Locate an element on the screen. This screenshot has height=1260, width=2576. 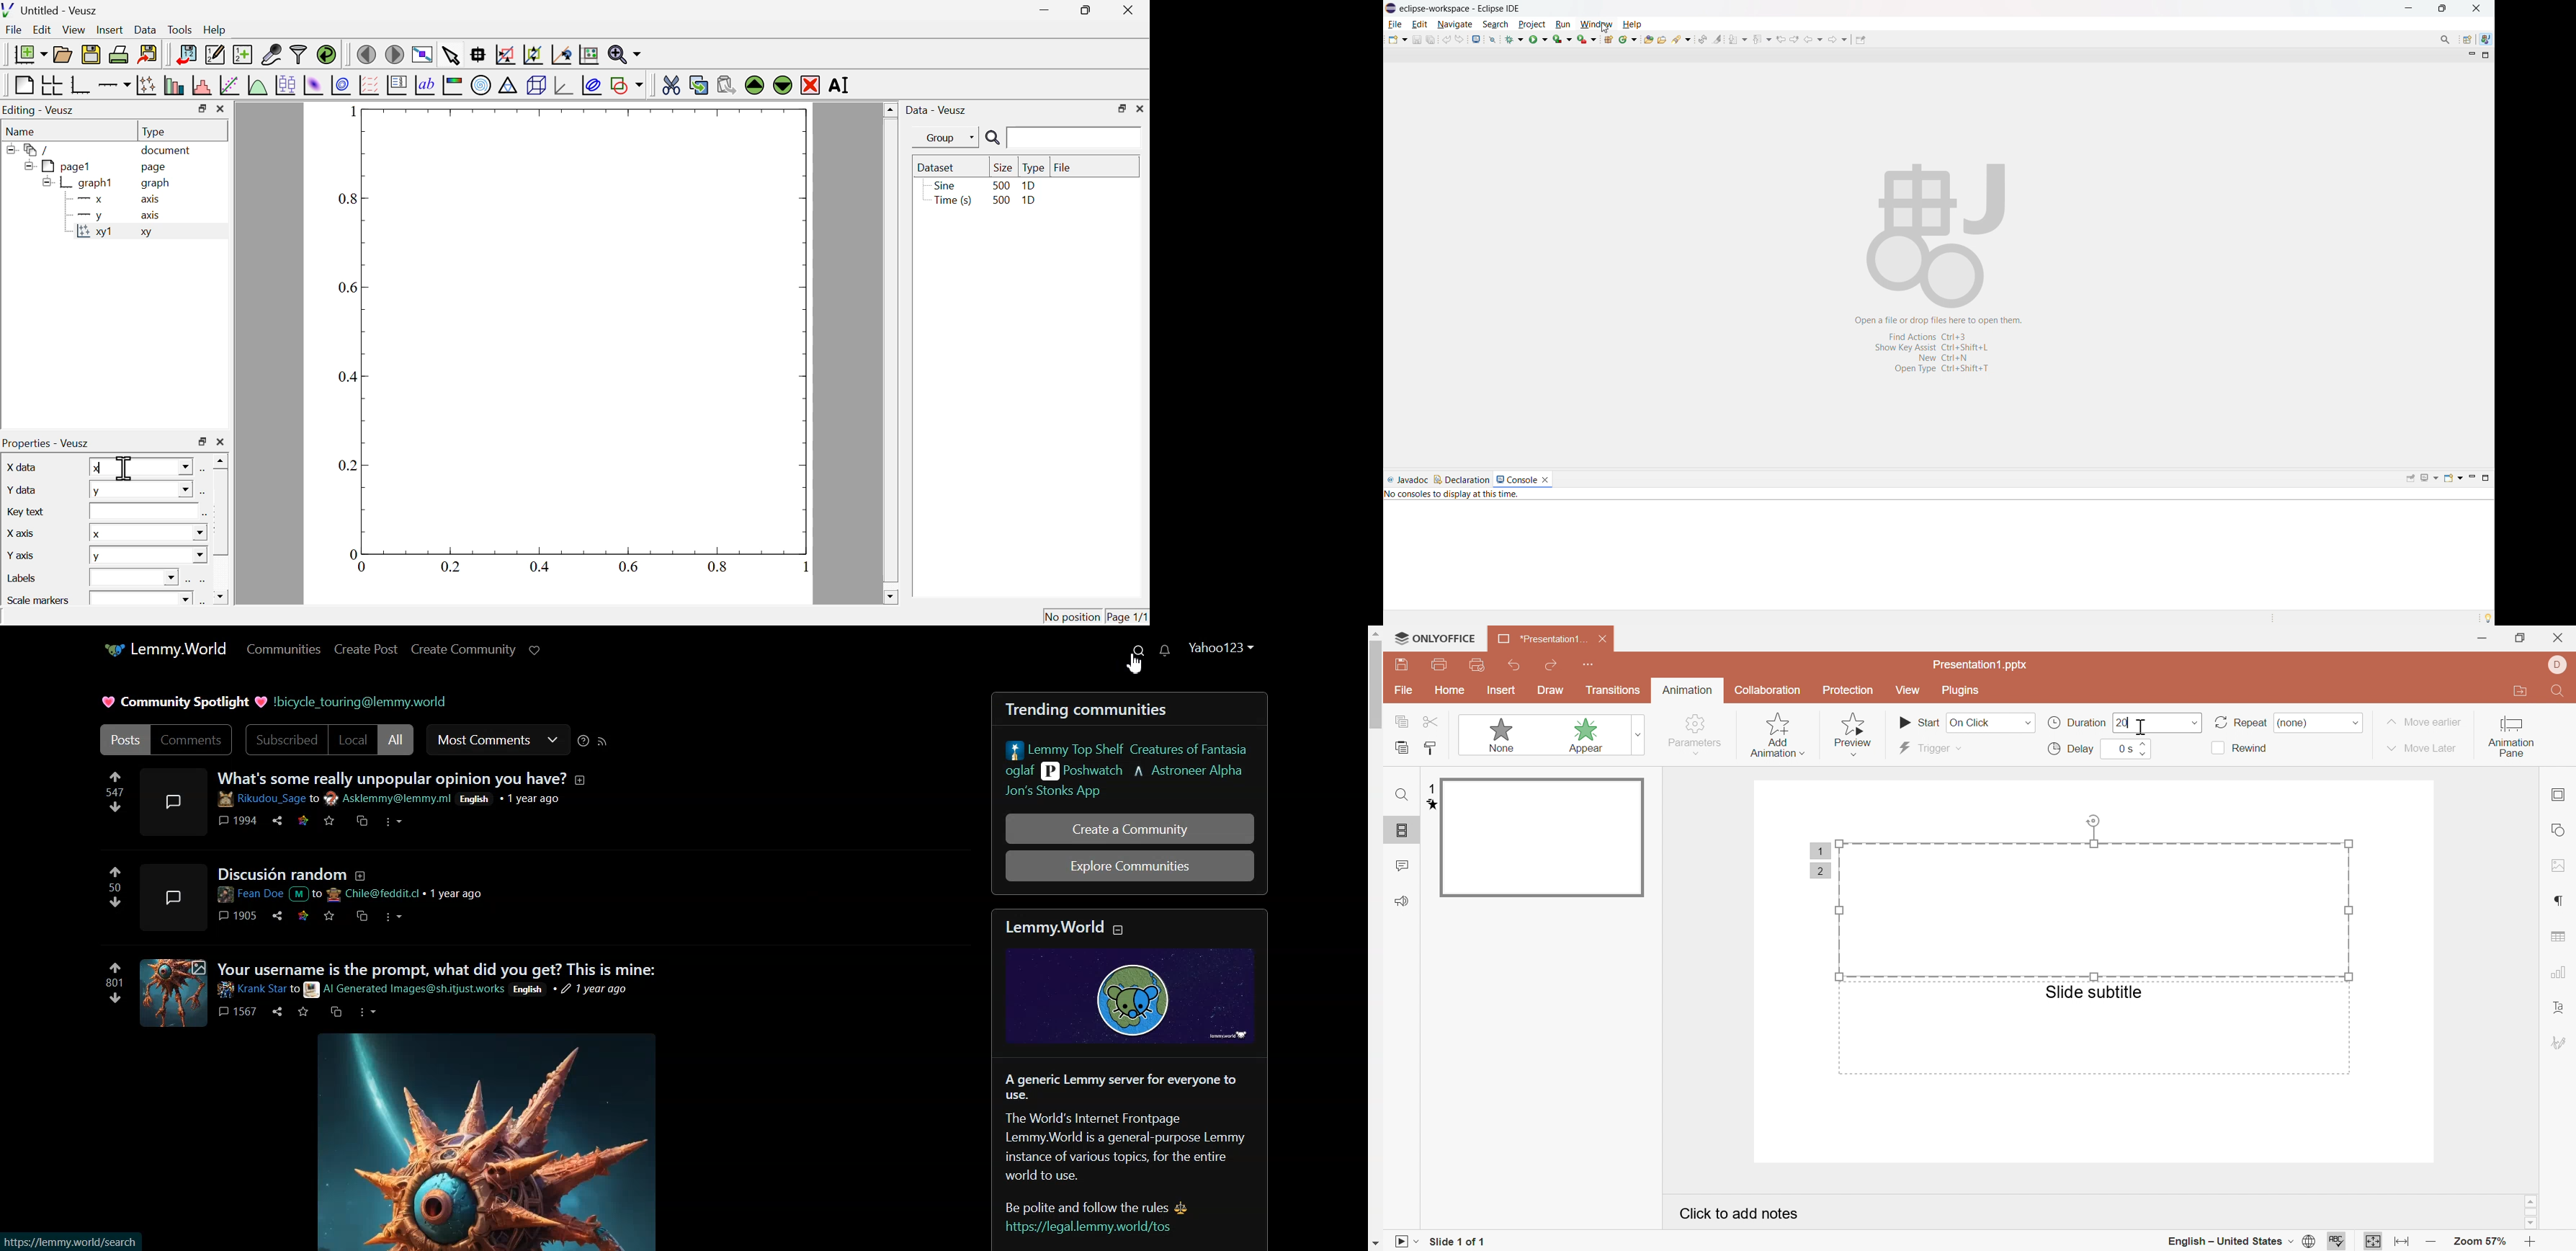
x is located at coordinates (87, 201).